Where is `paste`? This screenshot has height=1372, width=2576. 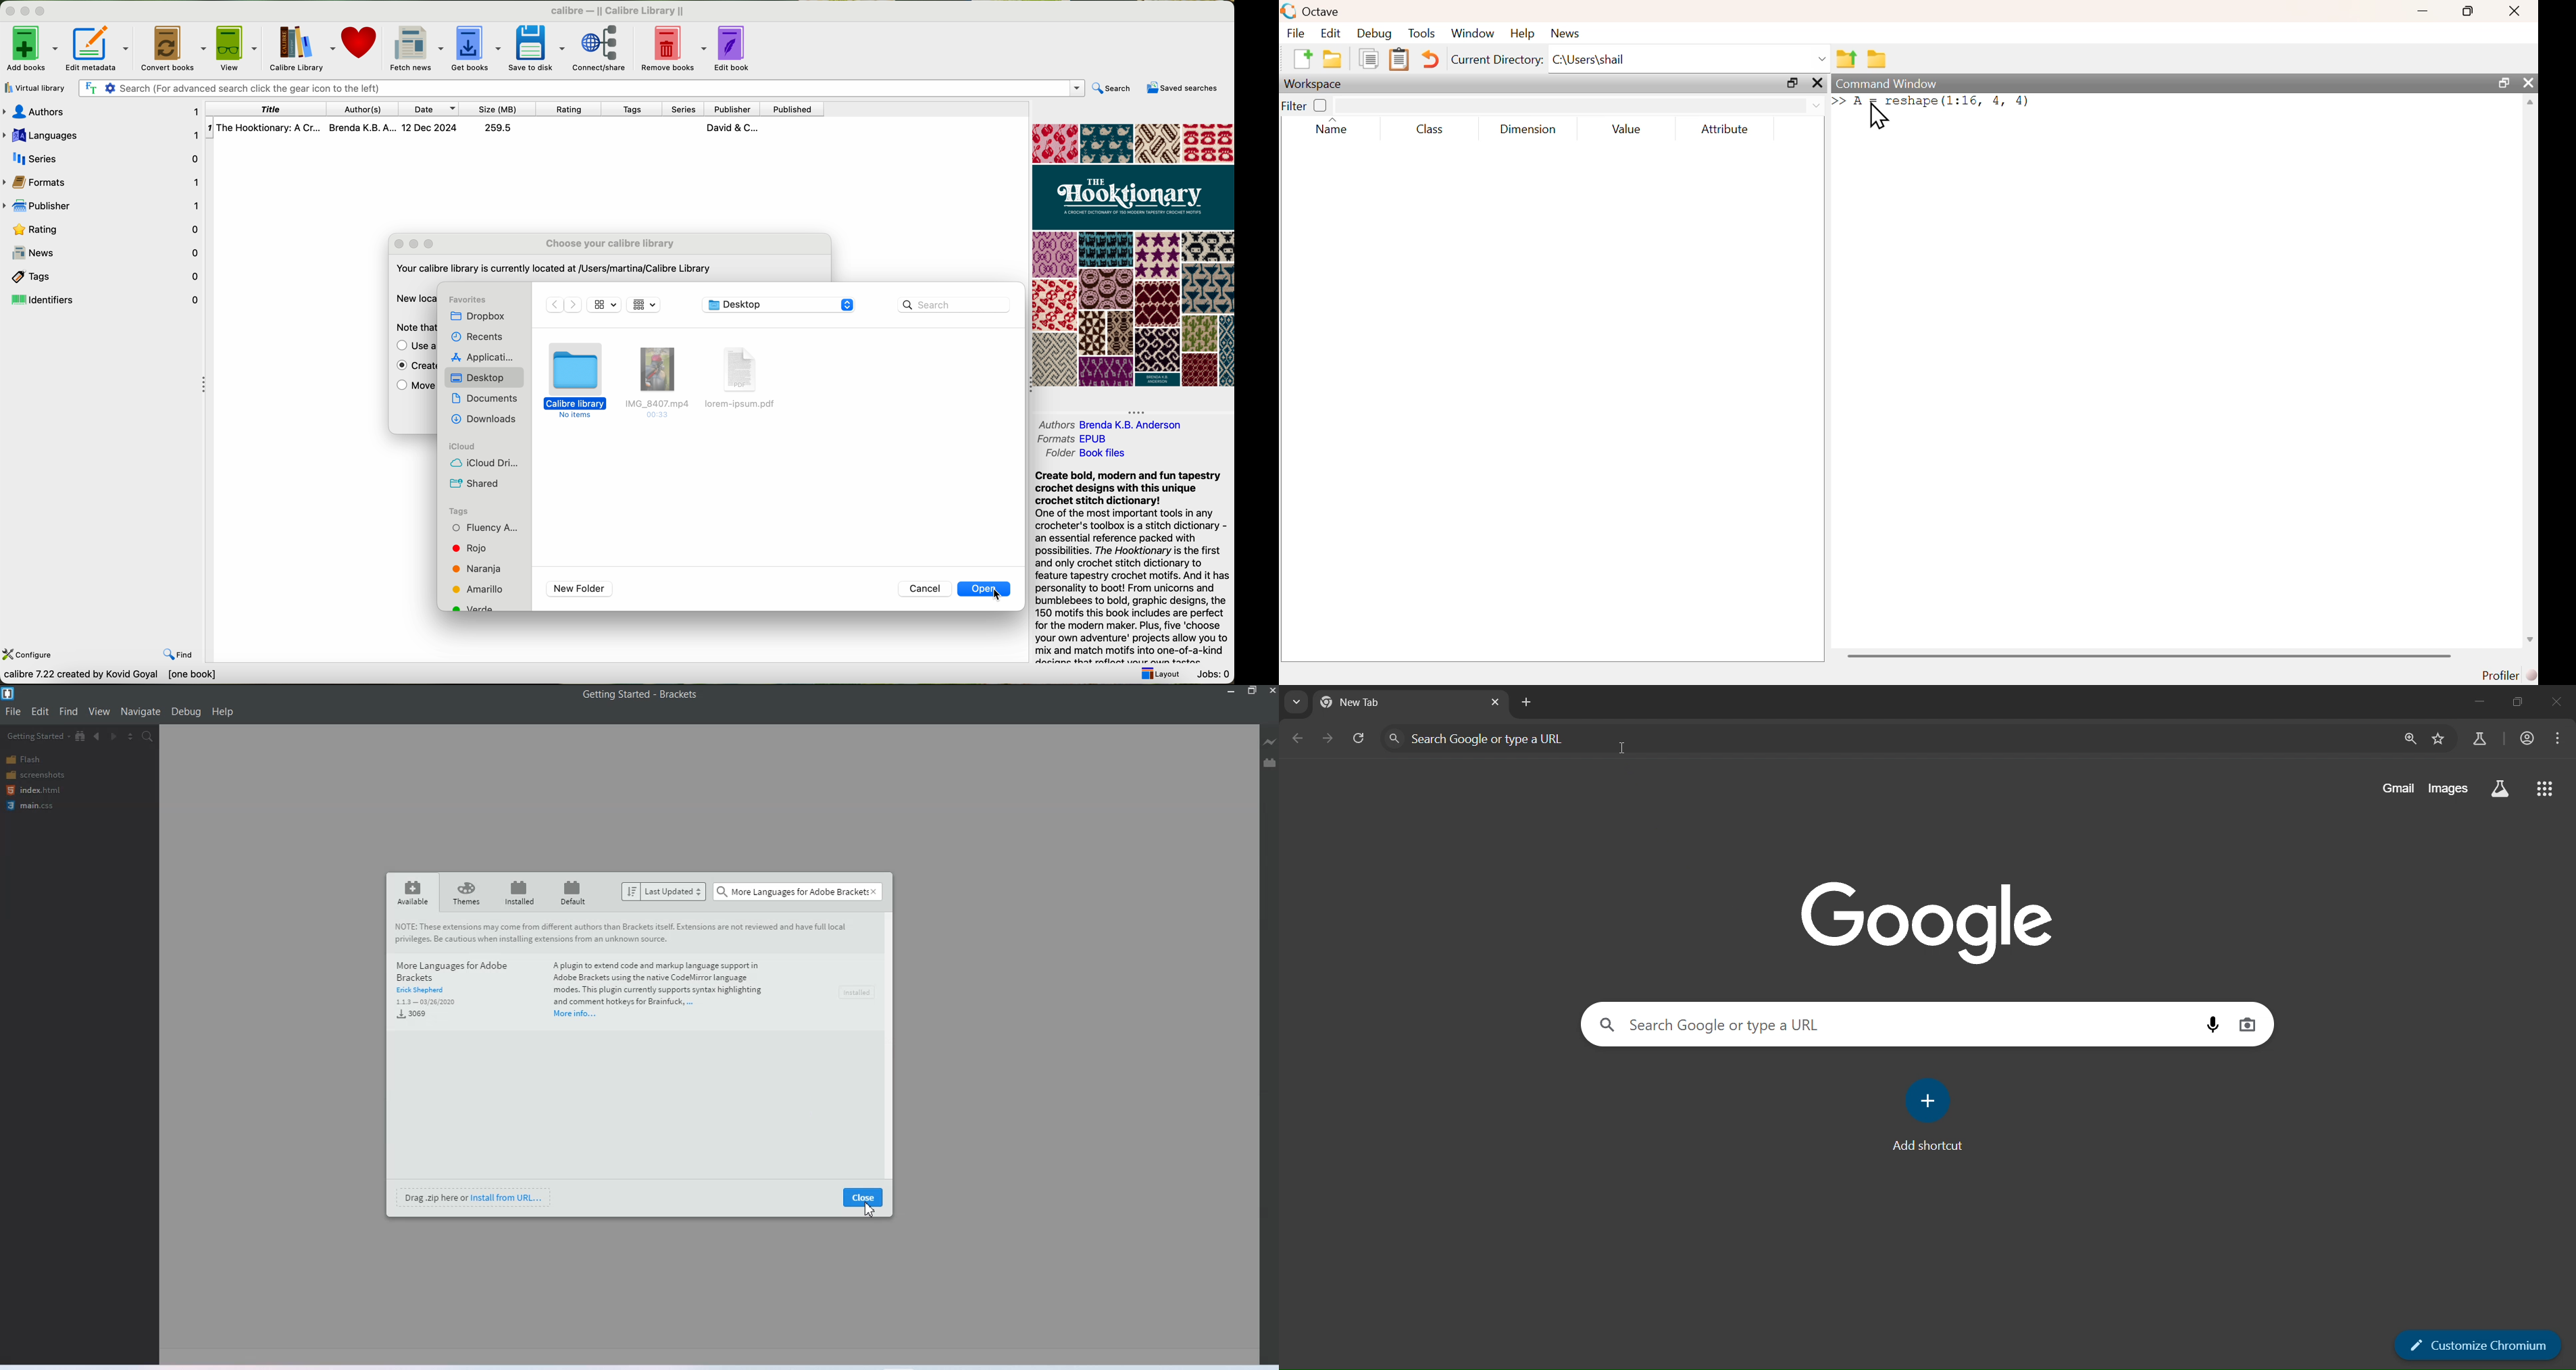
paste is located at coordinates (1399, 60).